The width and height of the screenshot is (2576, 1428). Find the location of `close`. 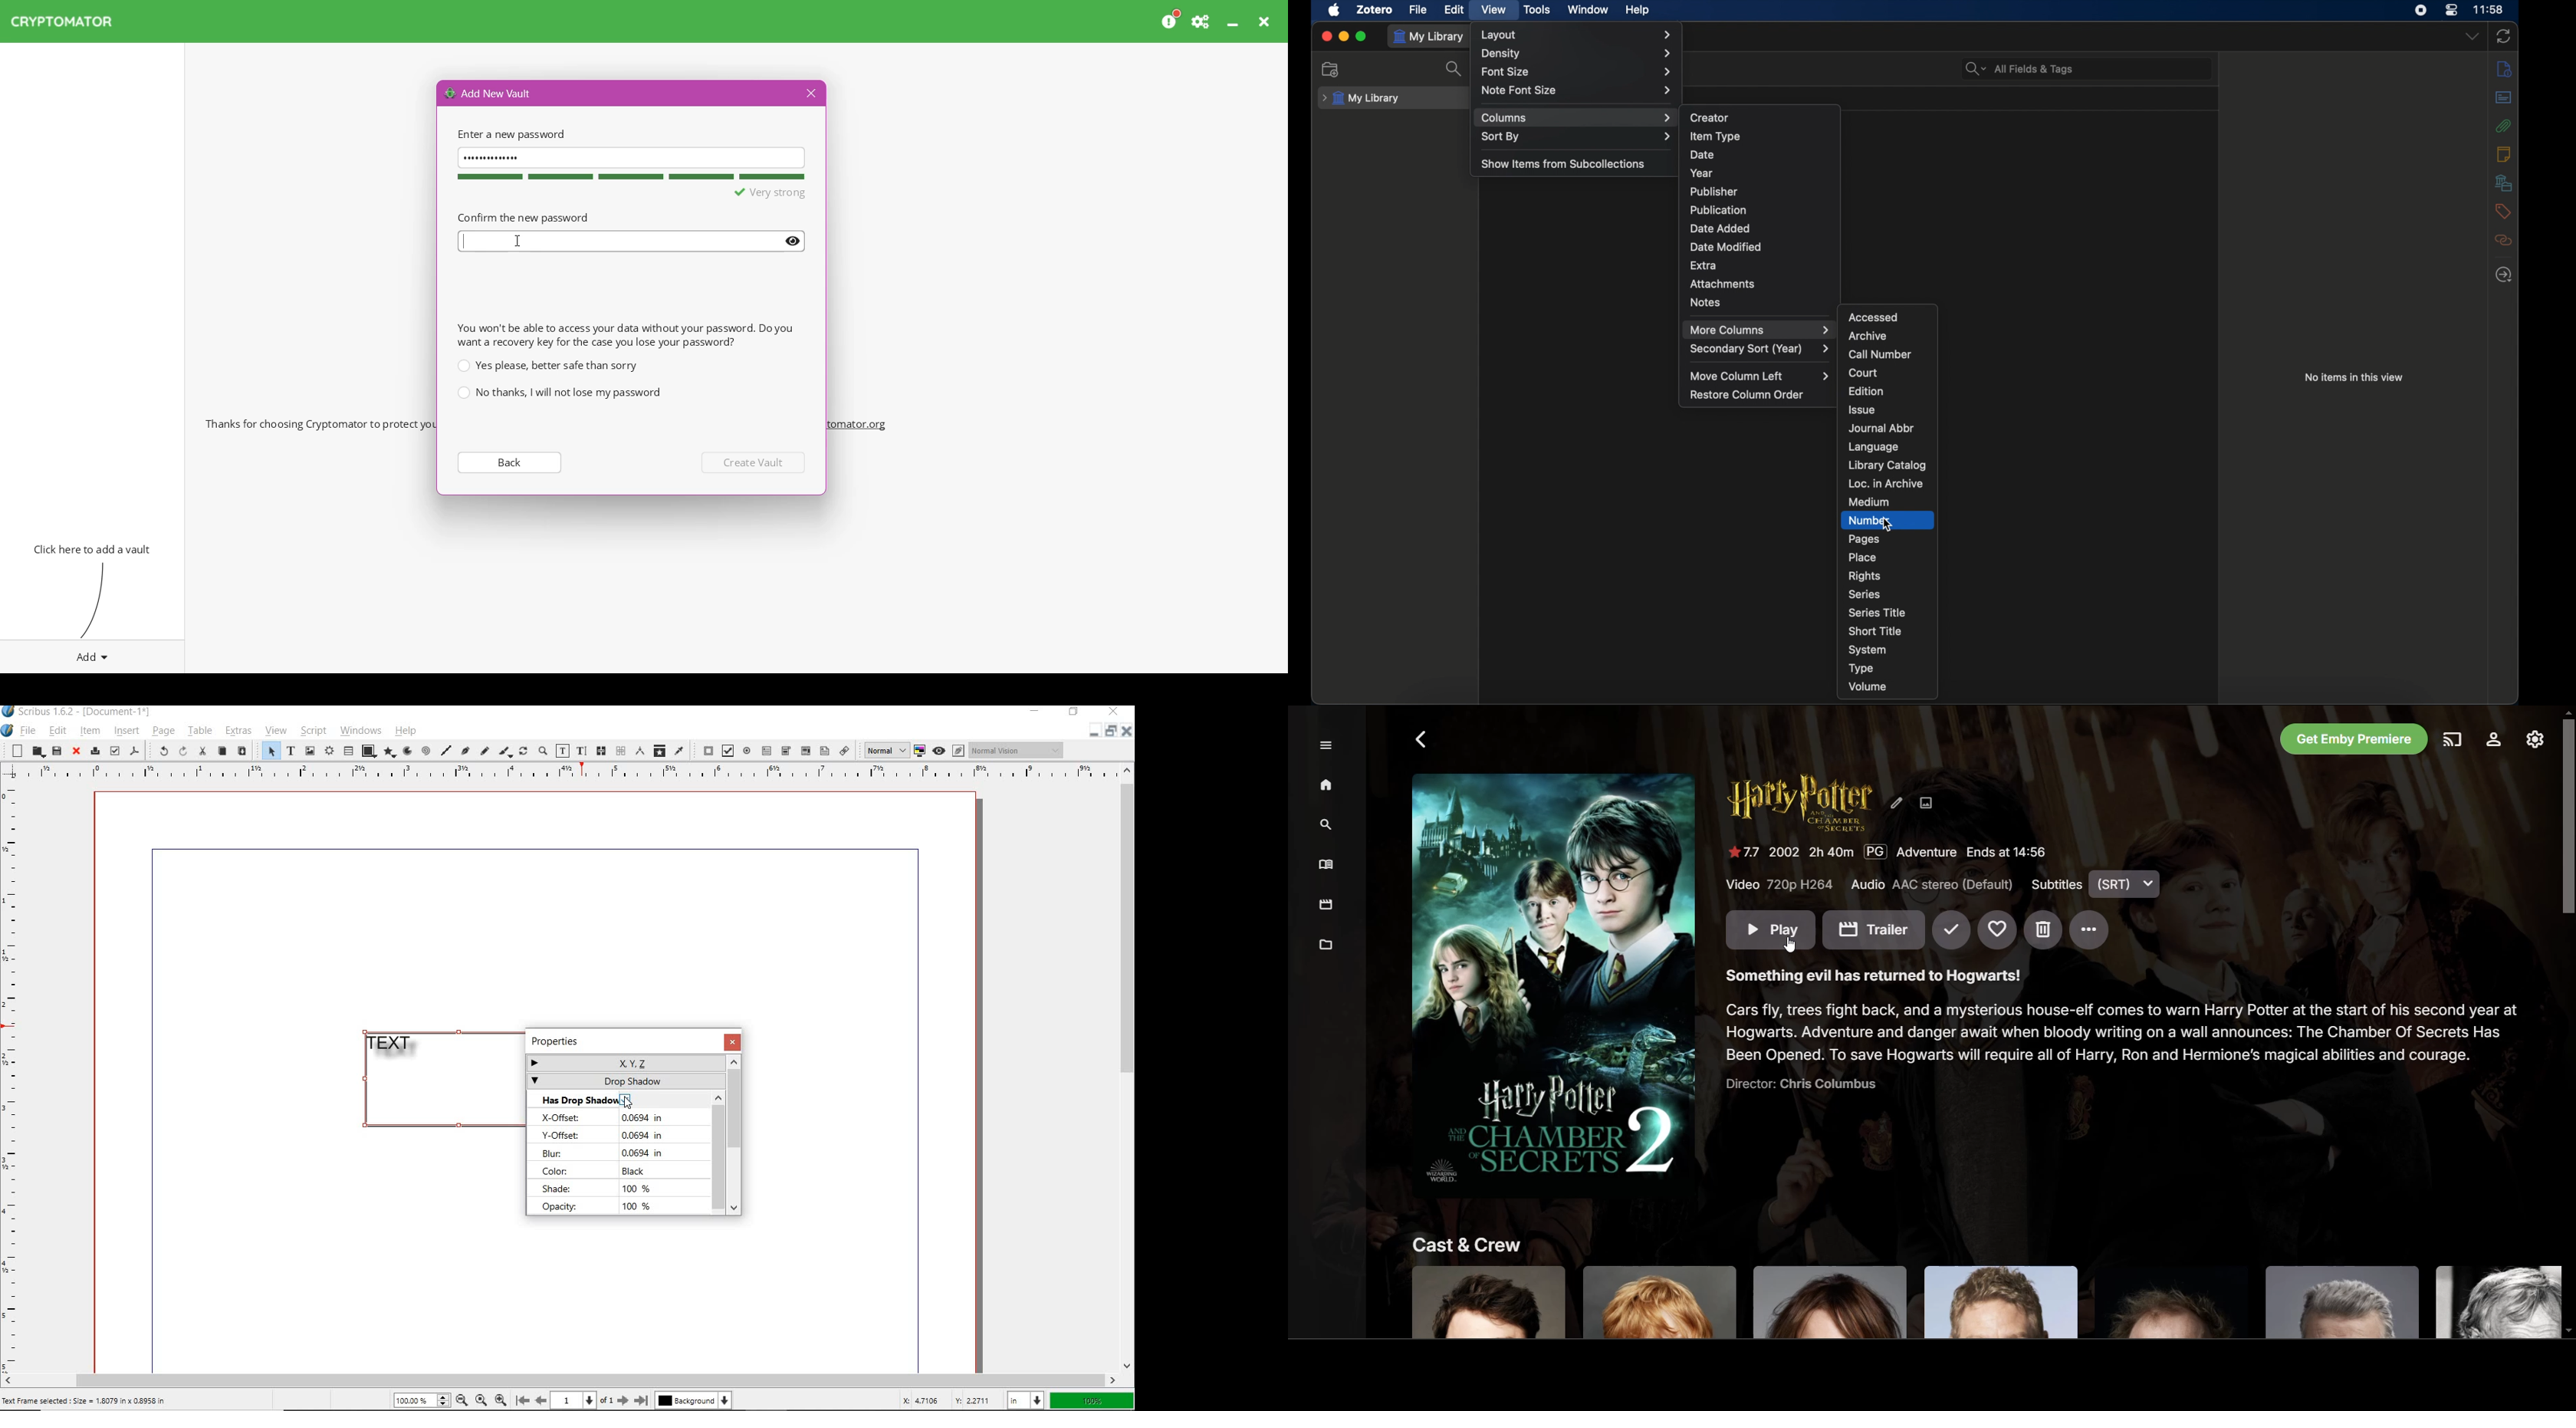

close is located at coordinates (76, 751).